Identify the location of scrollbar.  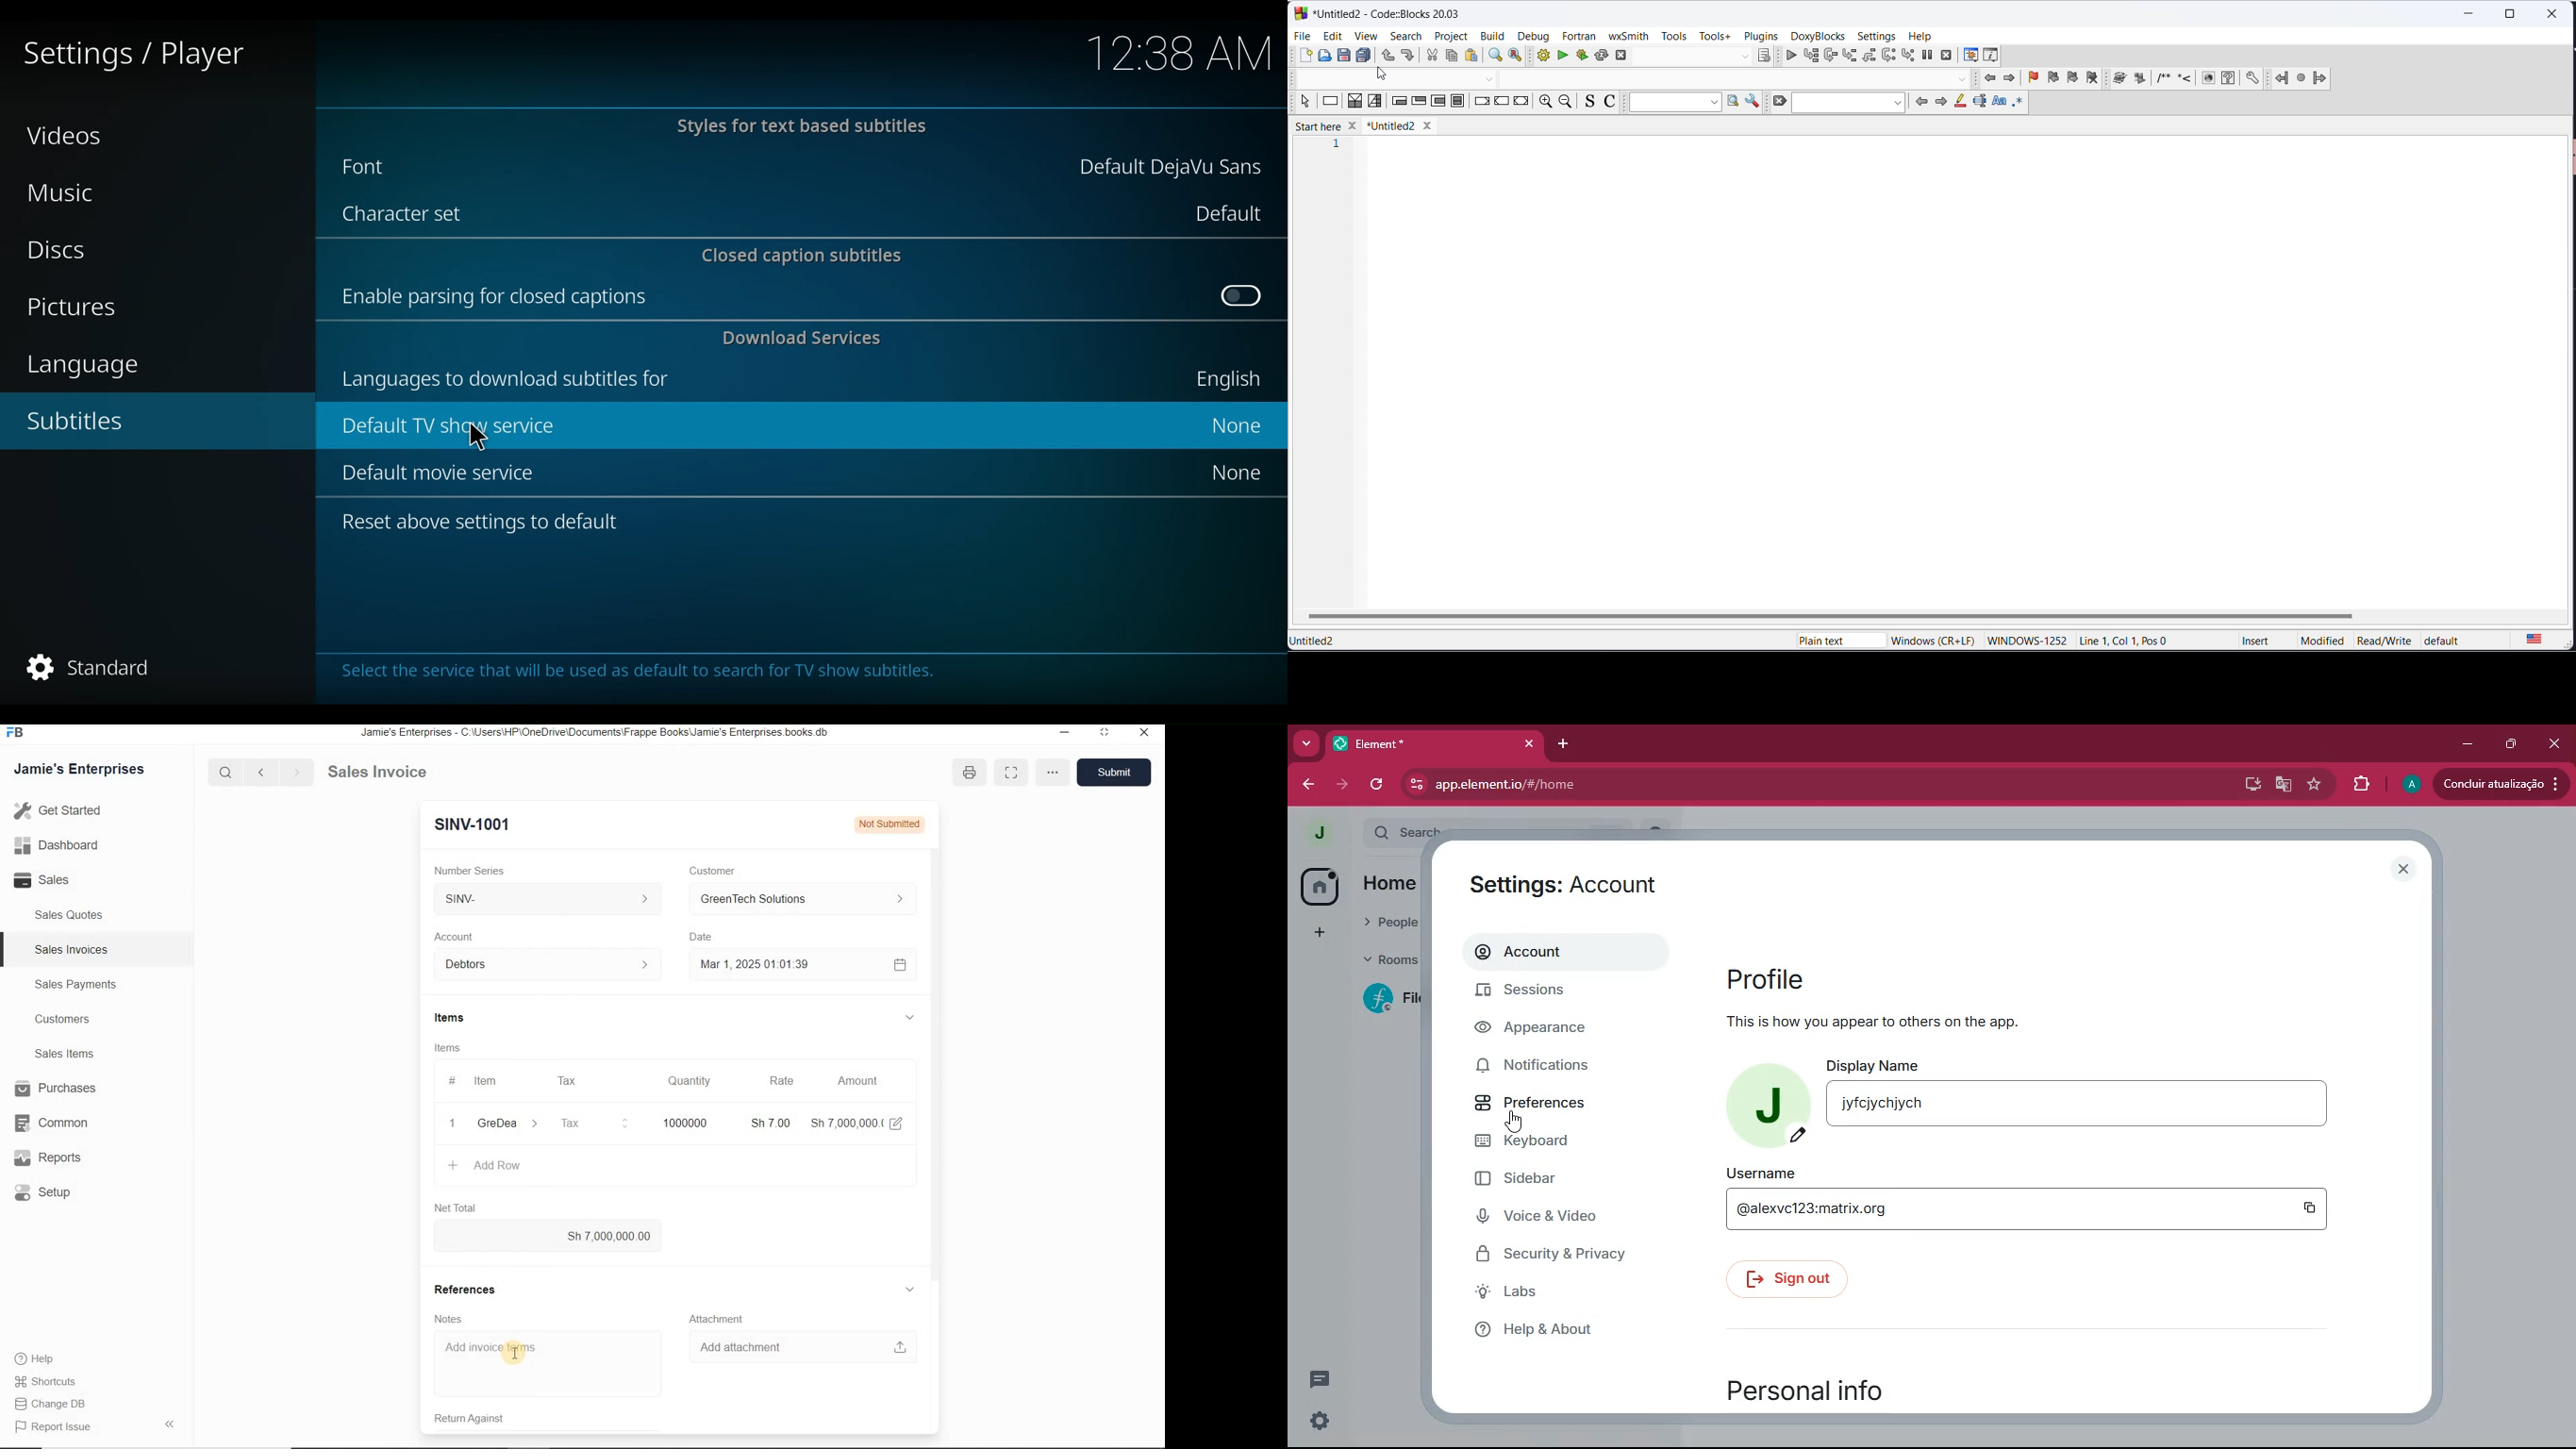
(1833, 615).